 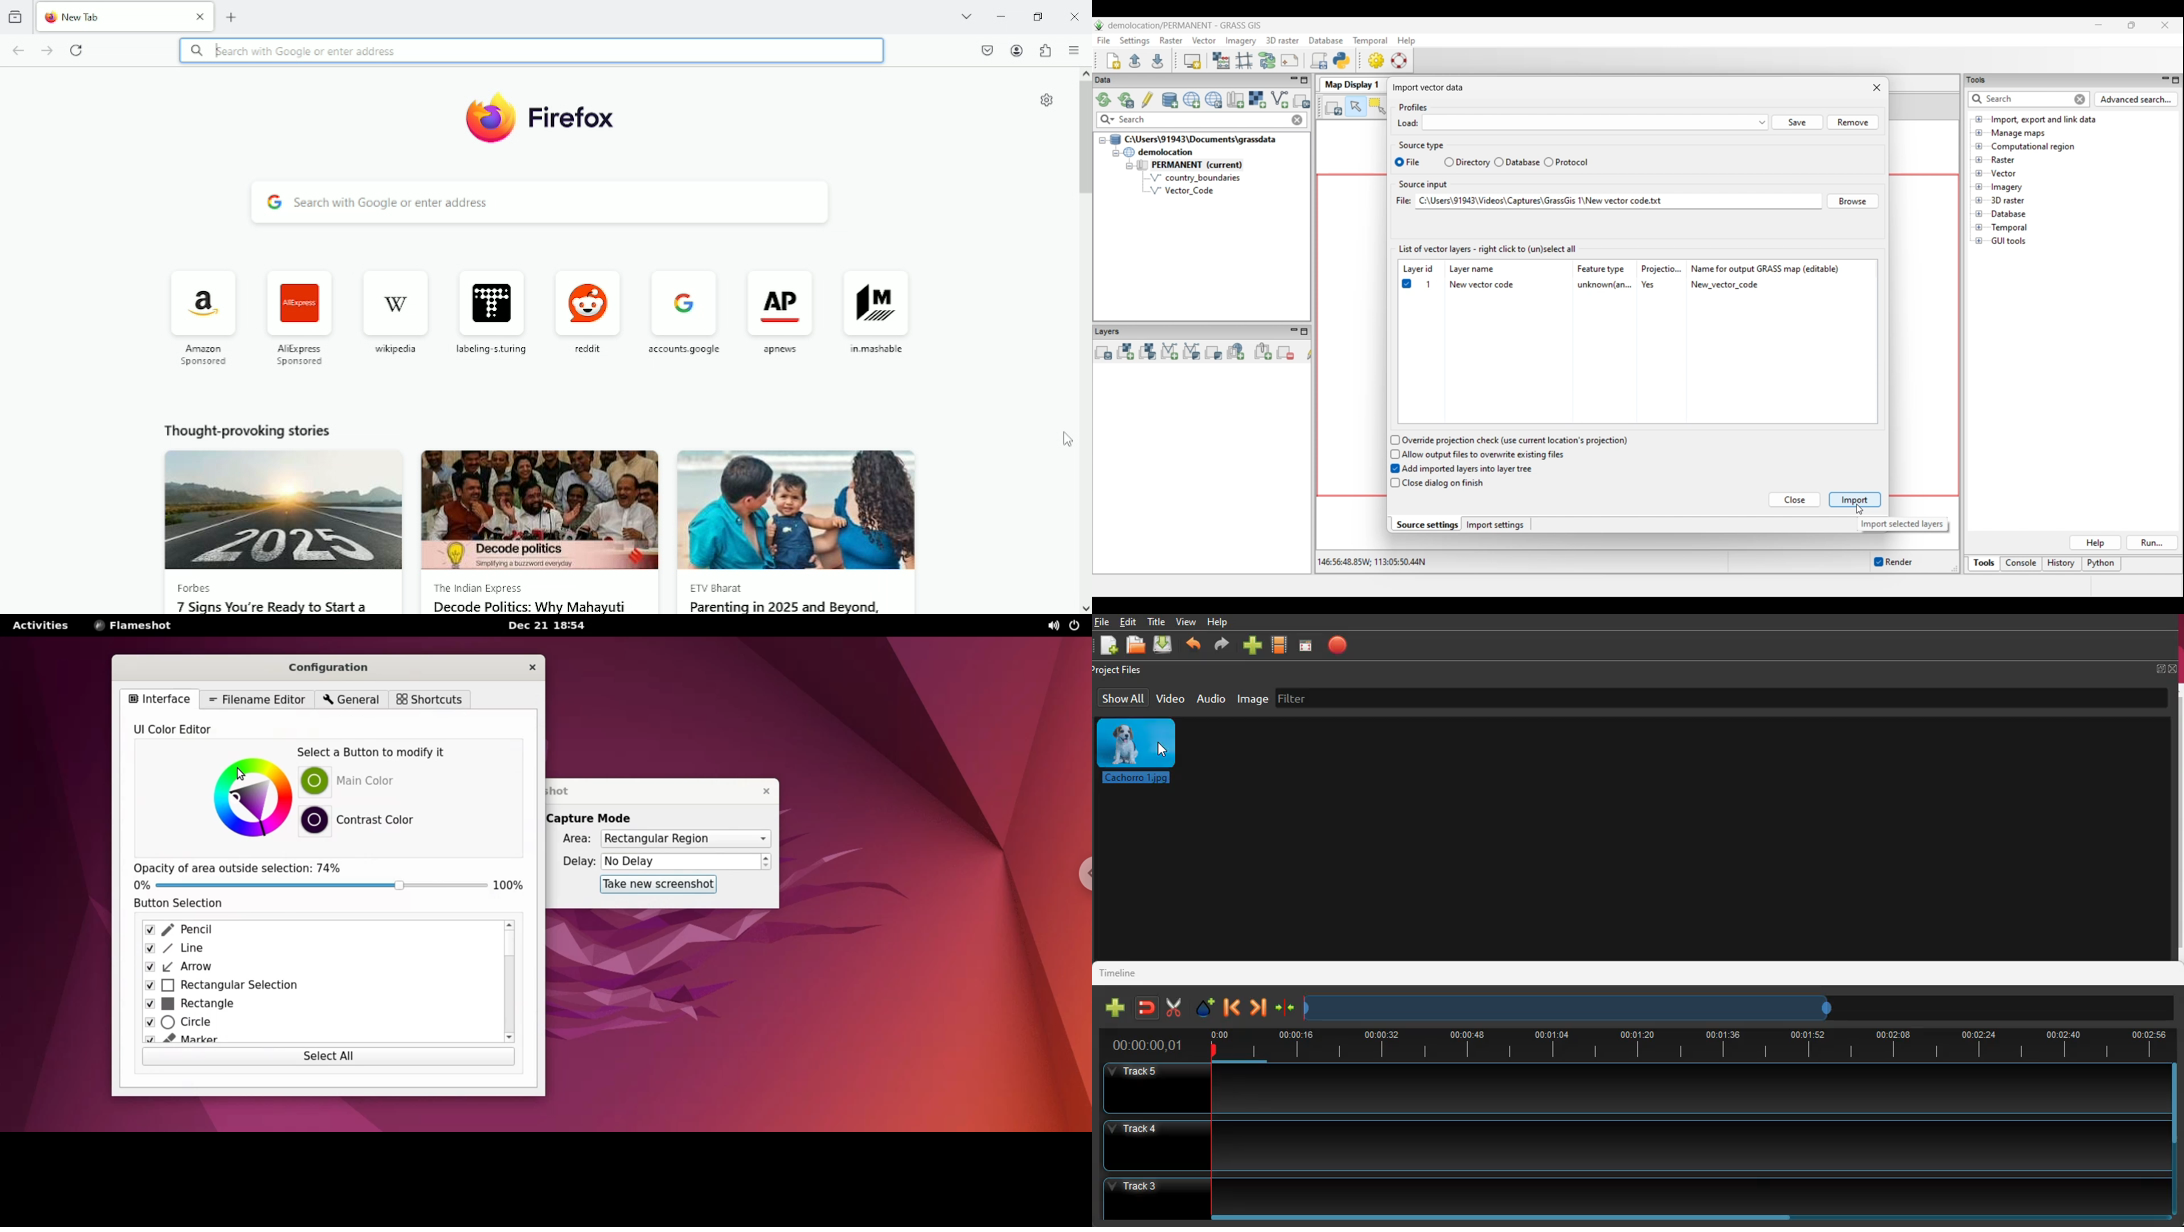 What do you see at coordinates (1162, 750) in the screenshot?
I see `cursor` at bounding box center [1162, 750].